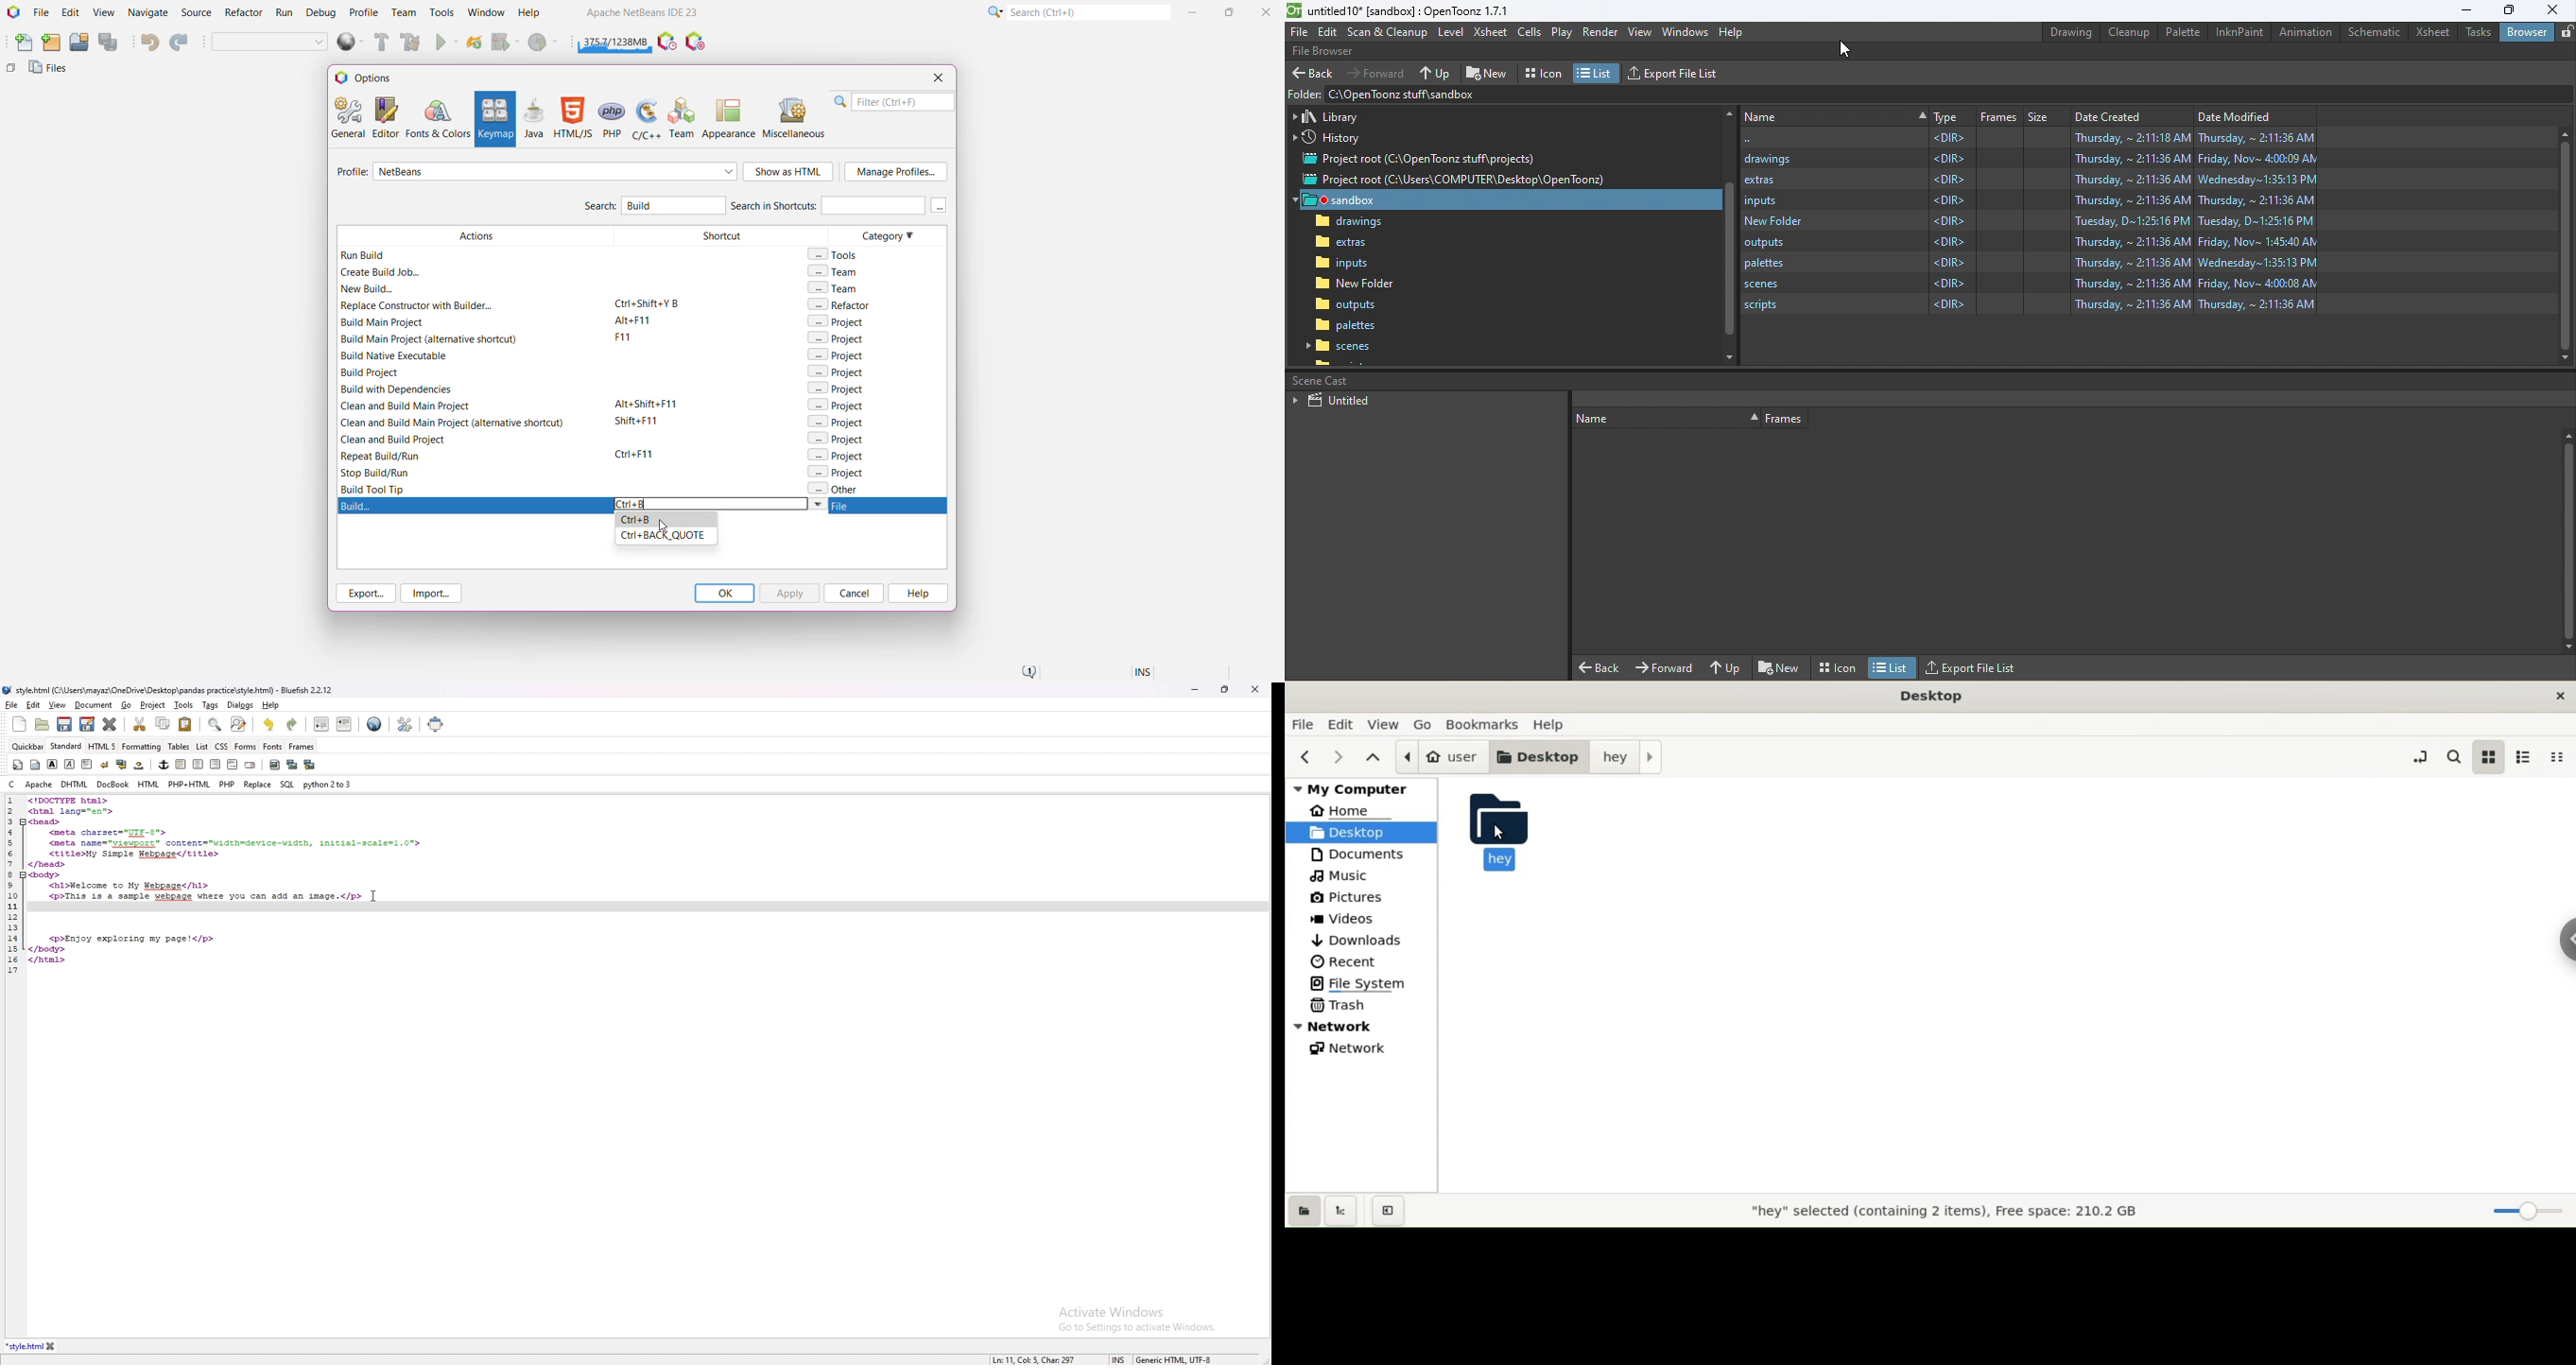 This screenshot has height=1372, width=2576. I want to click on New folder, so click(2029, 222).